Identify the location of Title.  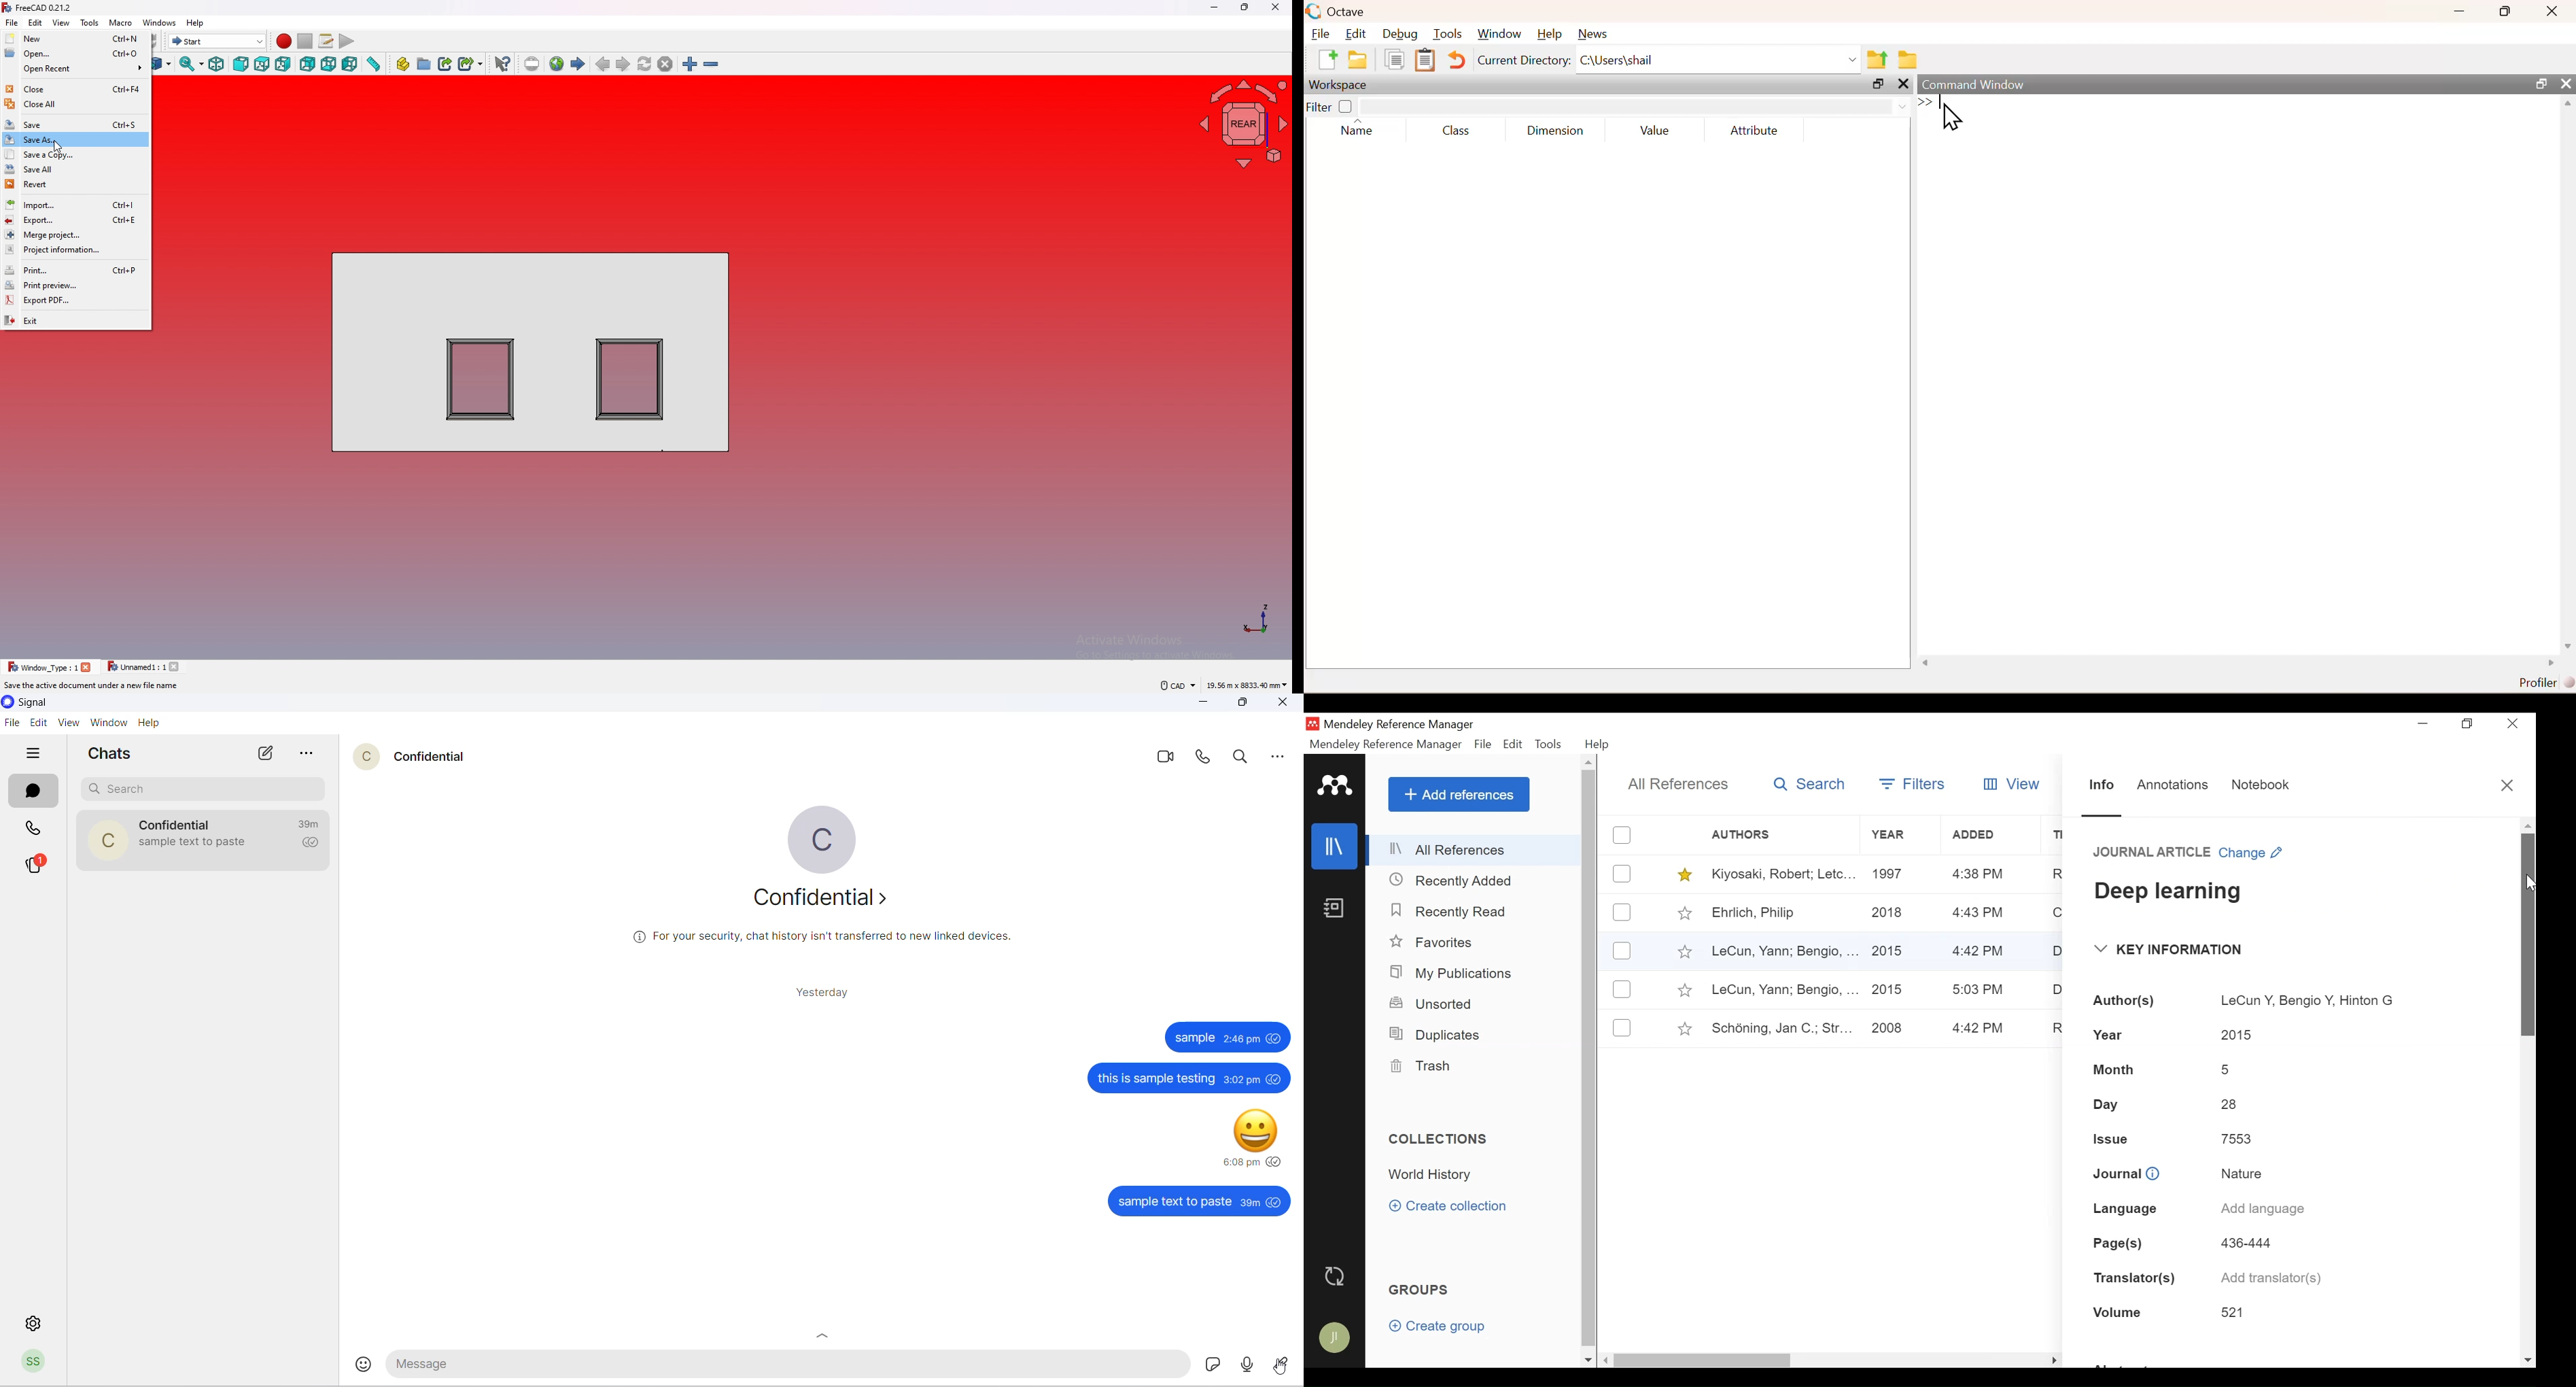
(2173, 896).